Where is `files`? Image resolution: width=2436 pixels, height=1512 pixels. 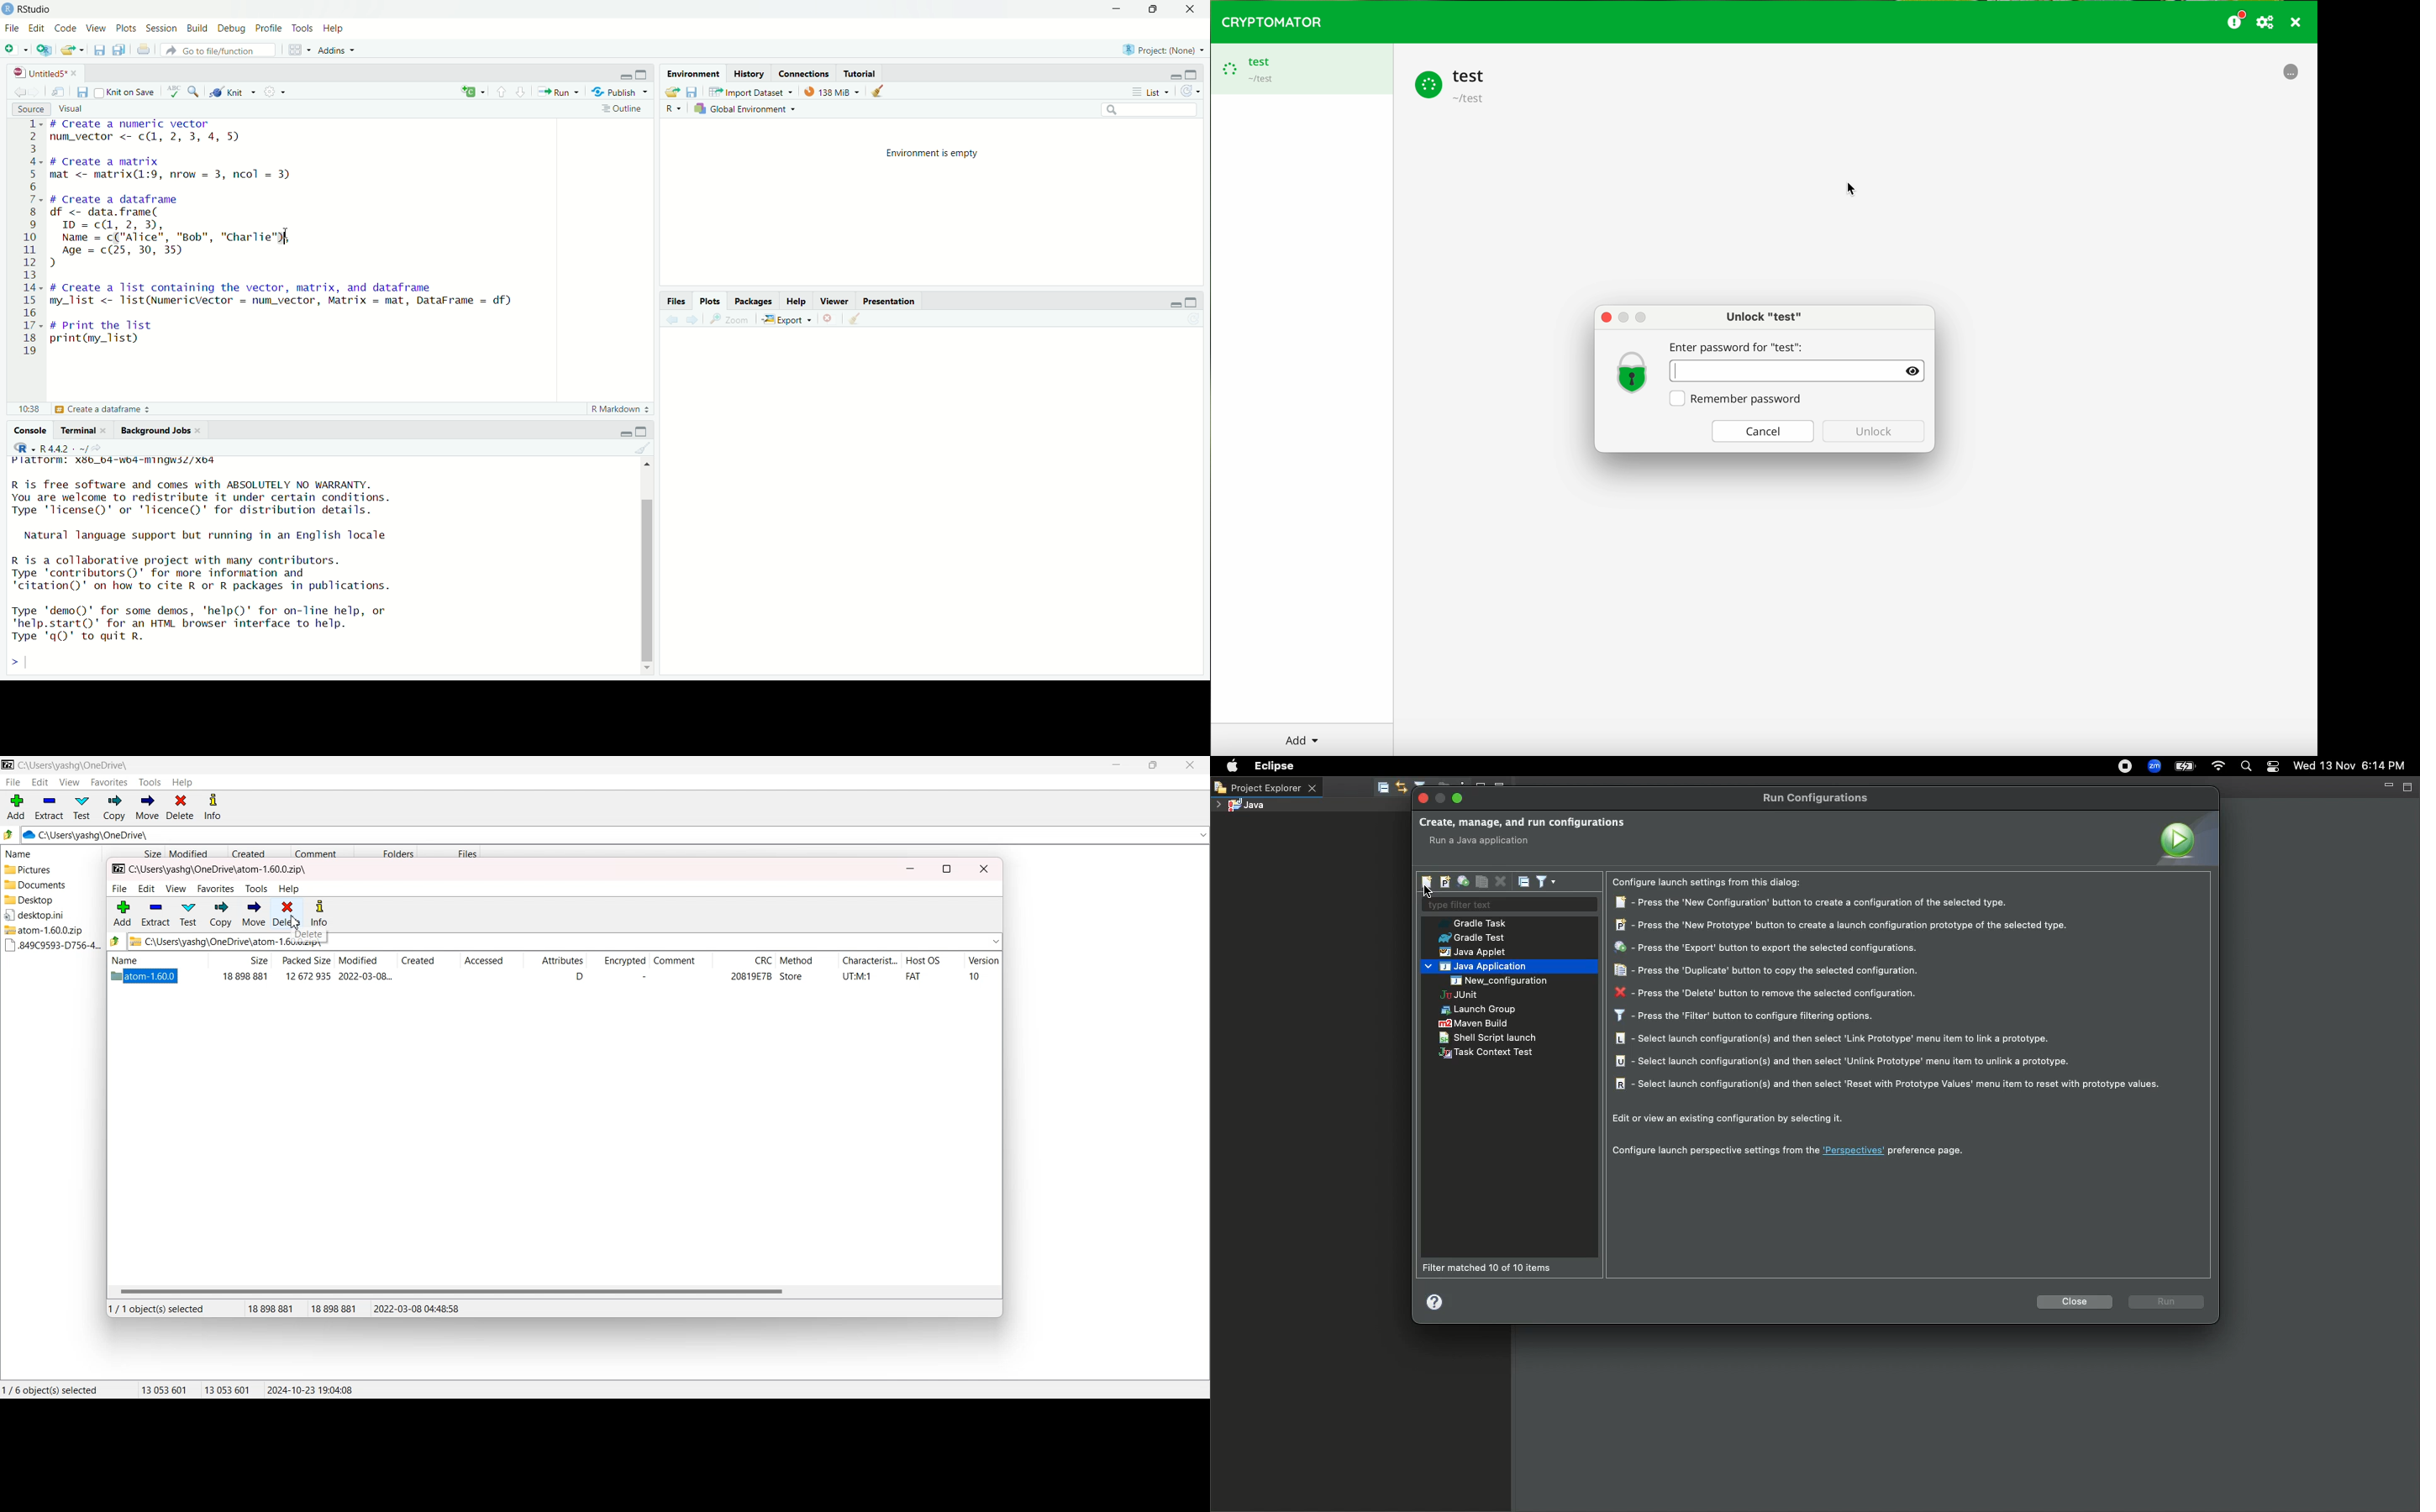
files is located at coordinates (694, 92).